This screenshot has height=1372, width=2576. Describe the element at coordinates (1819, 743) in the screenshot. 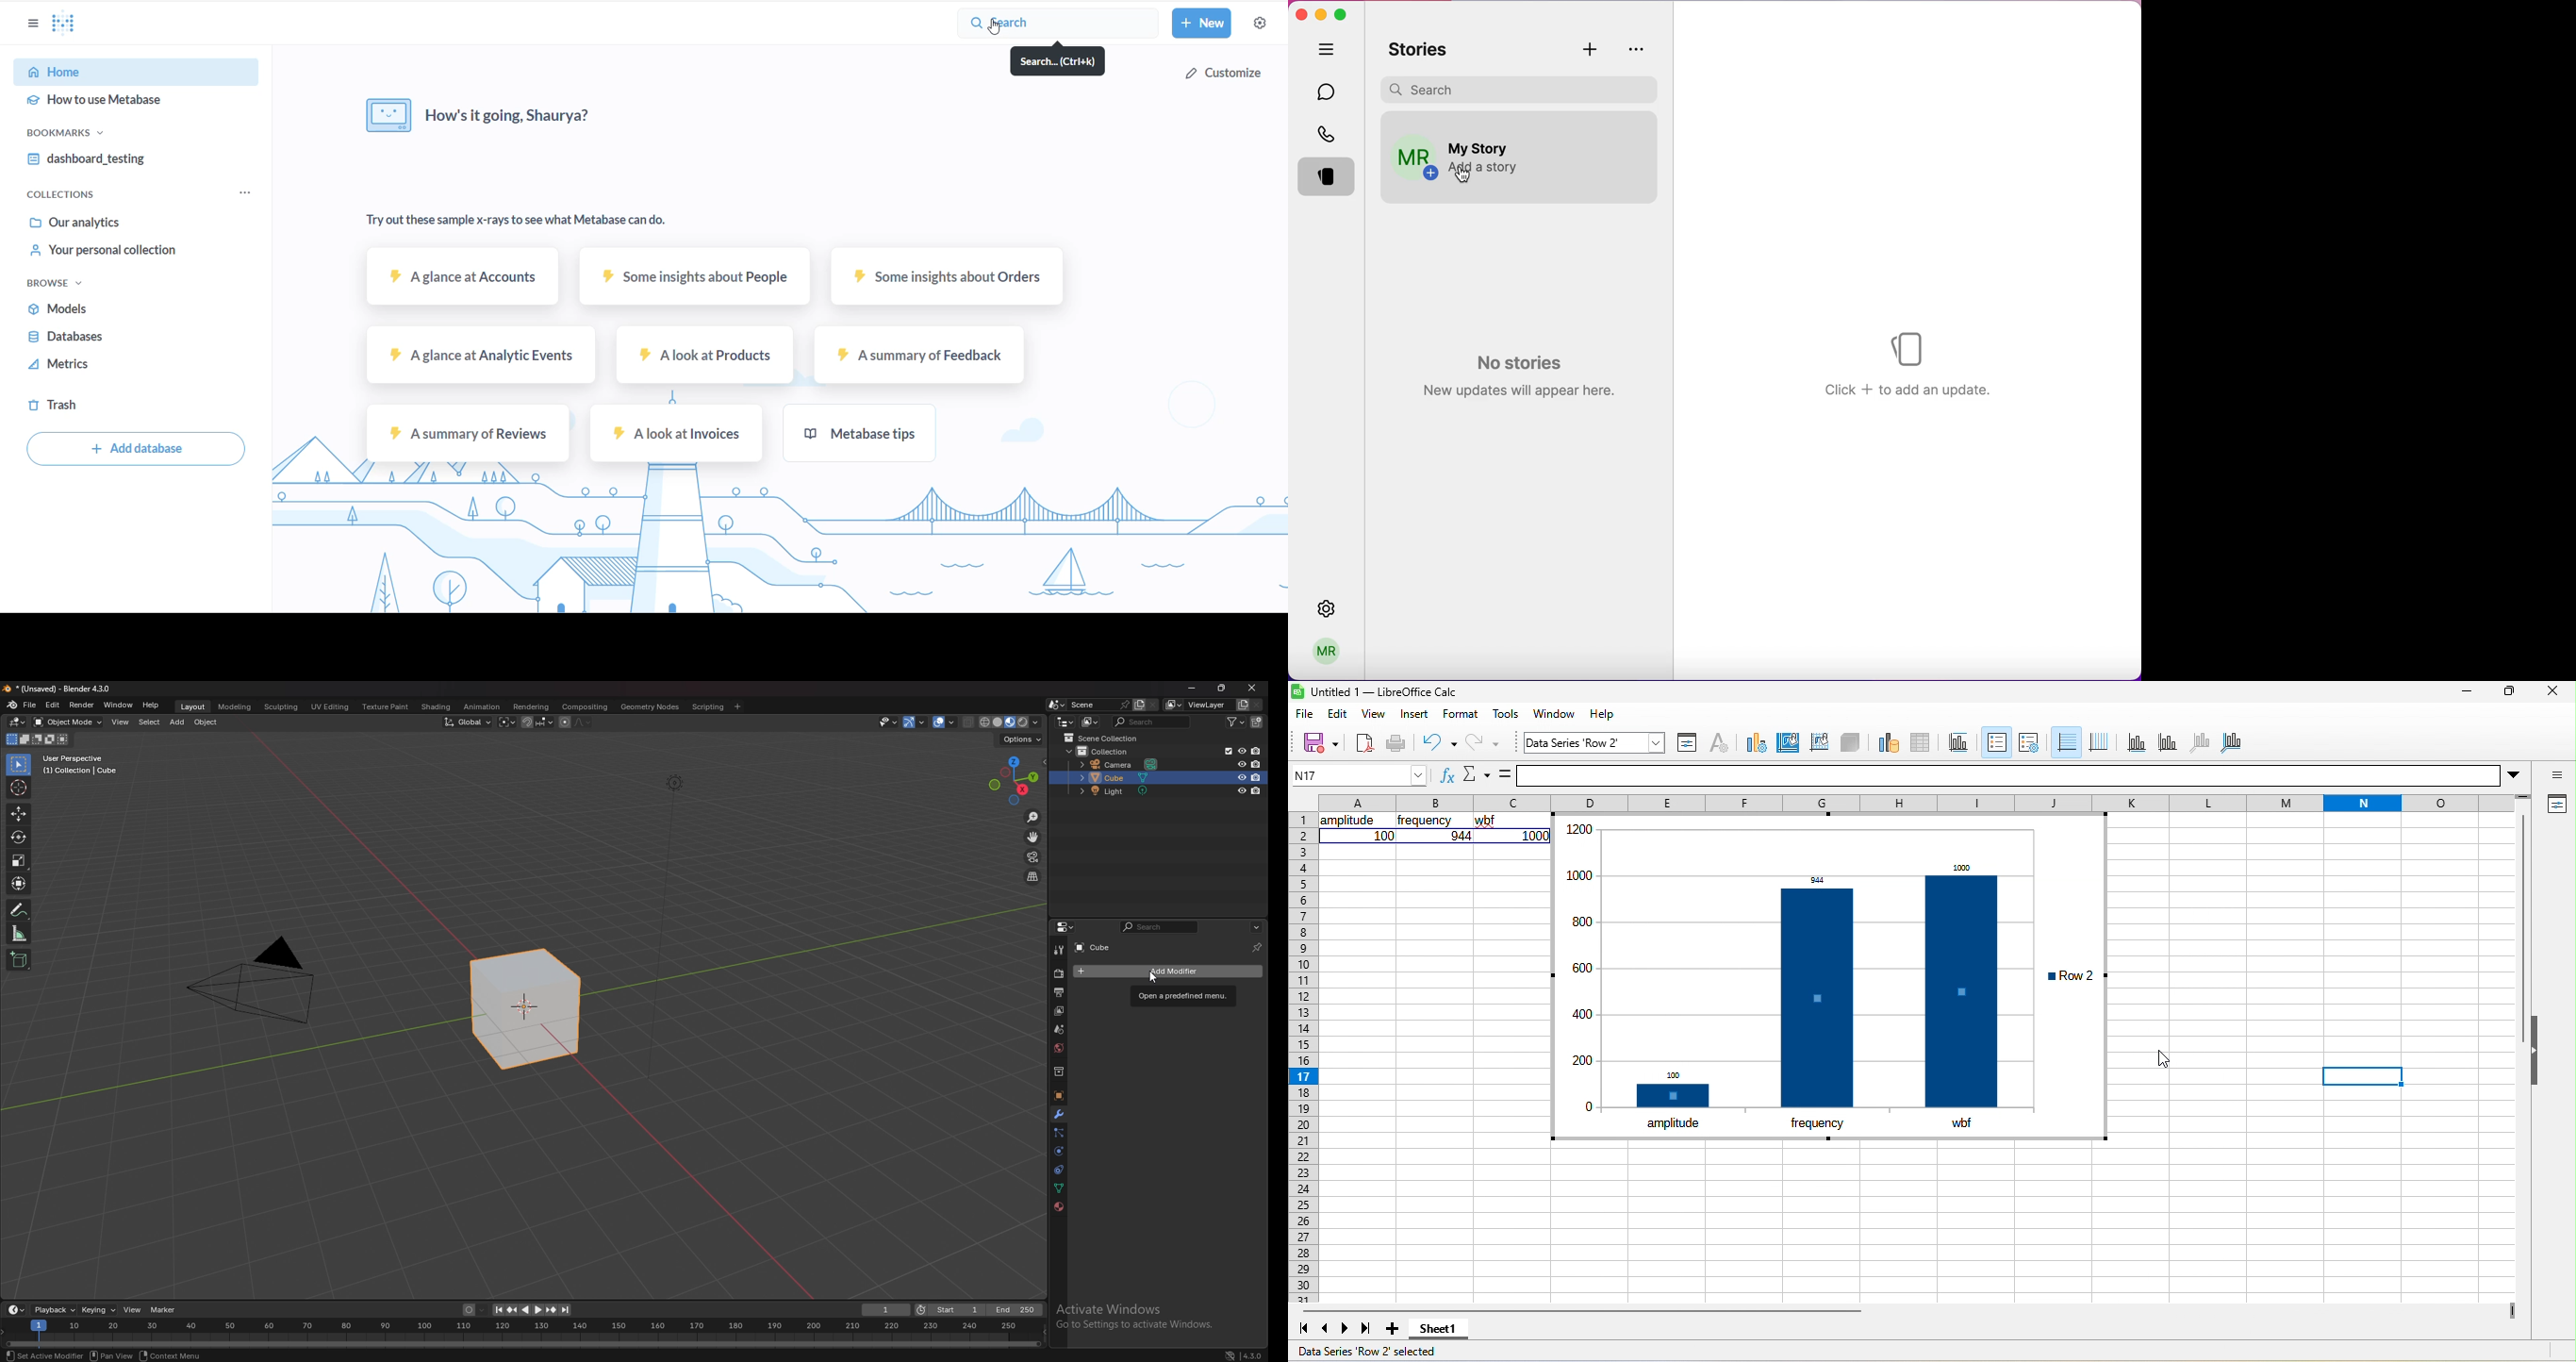

I see `chart wall` at that location.